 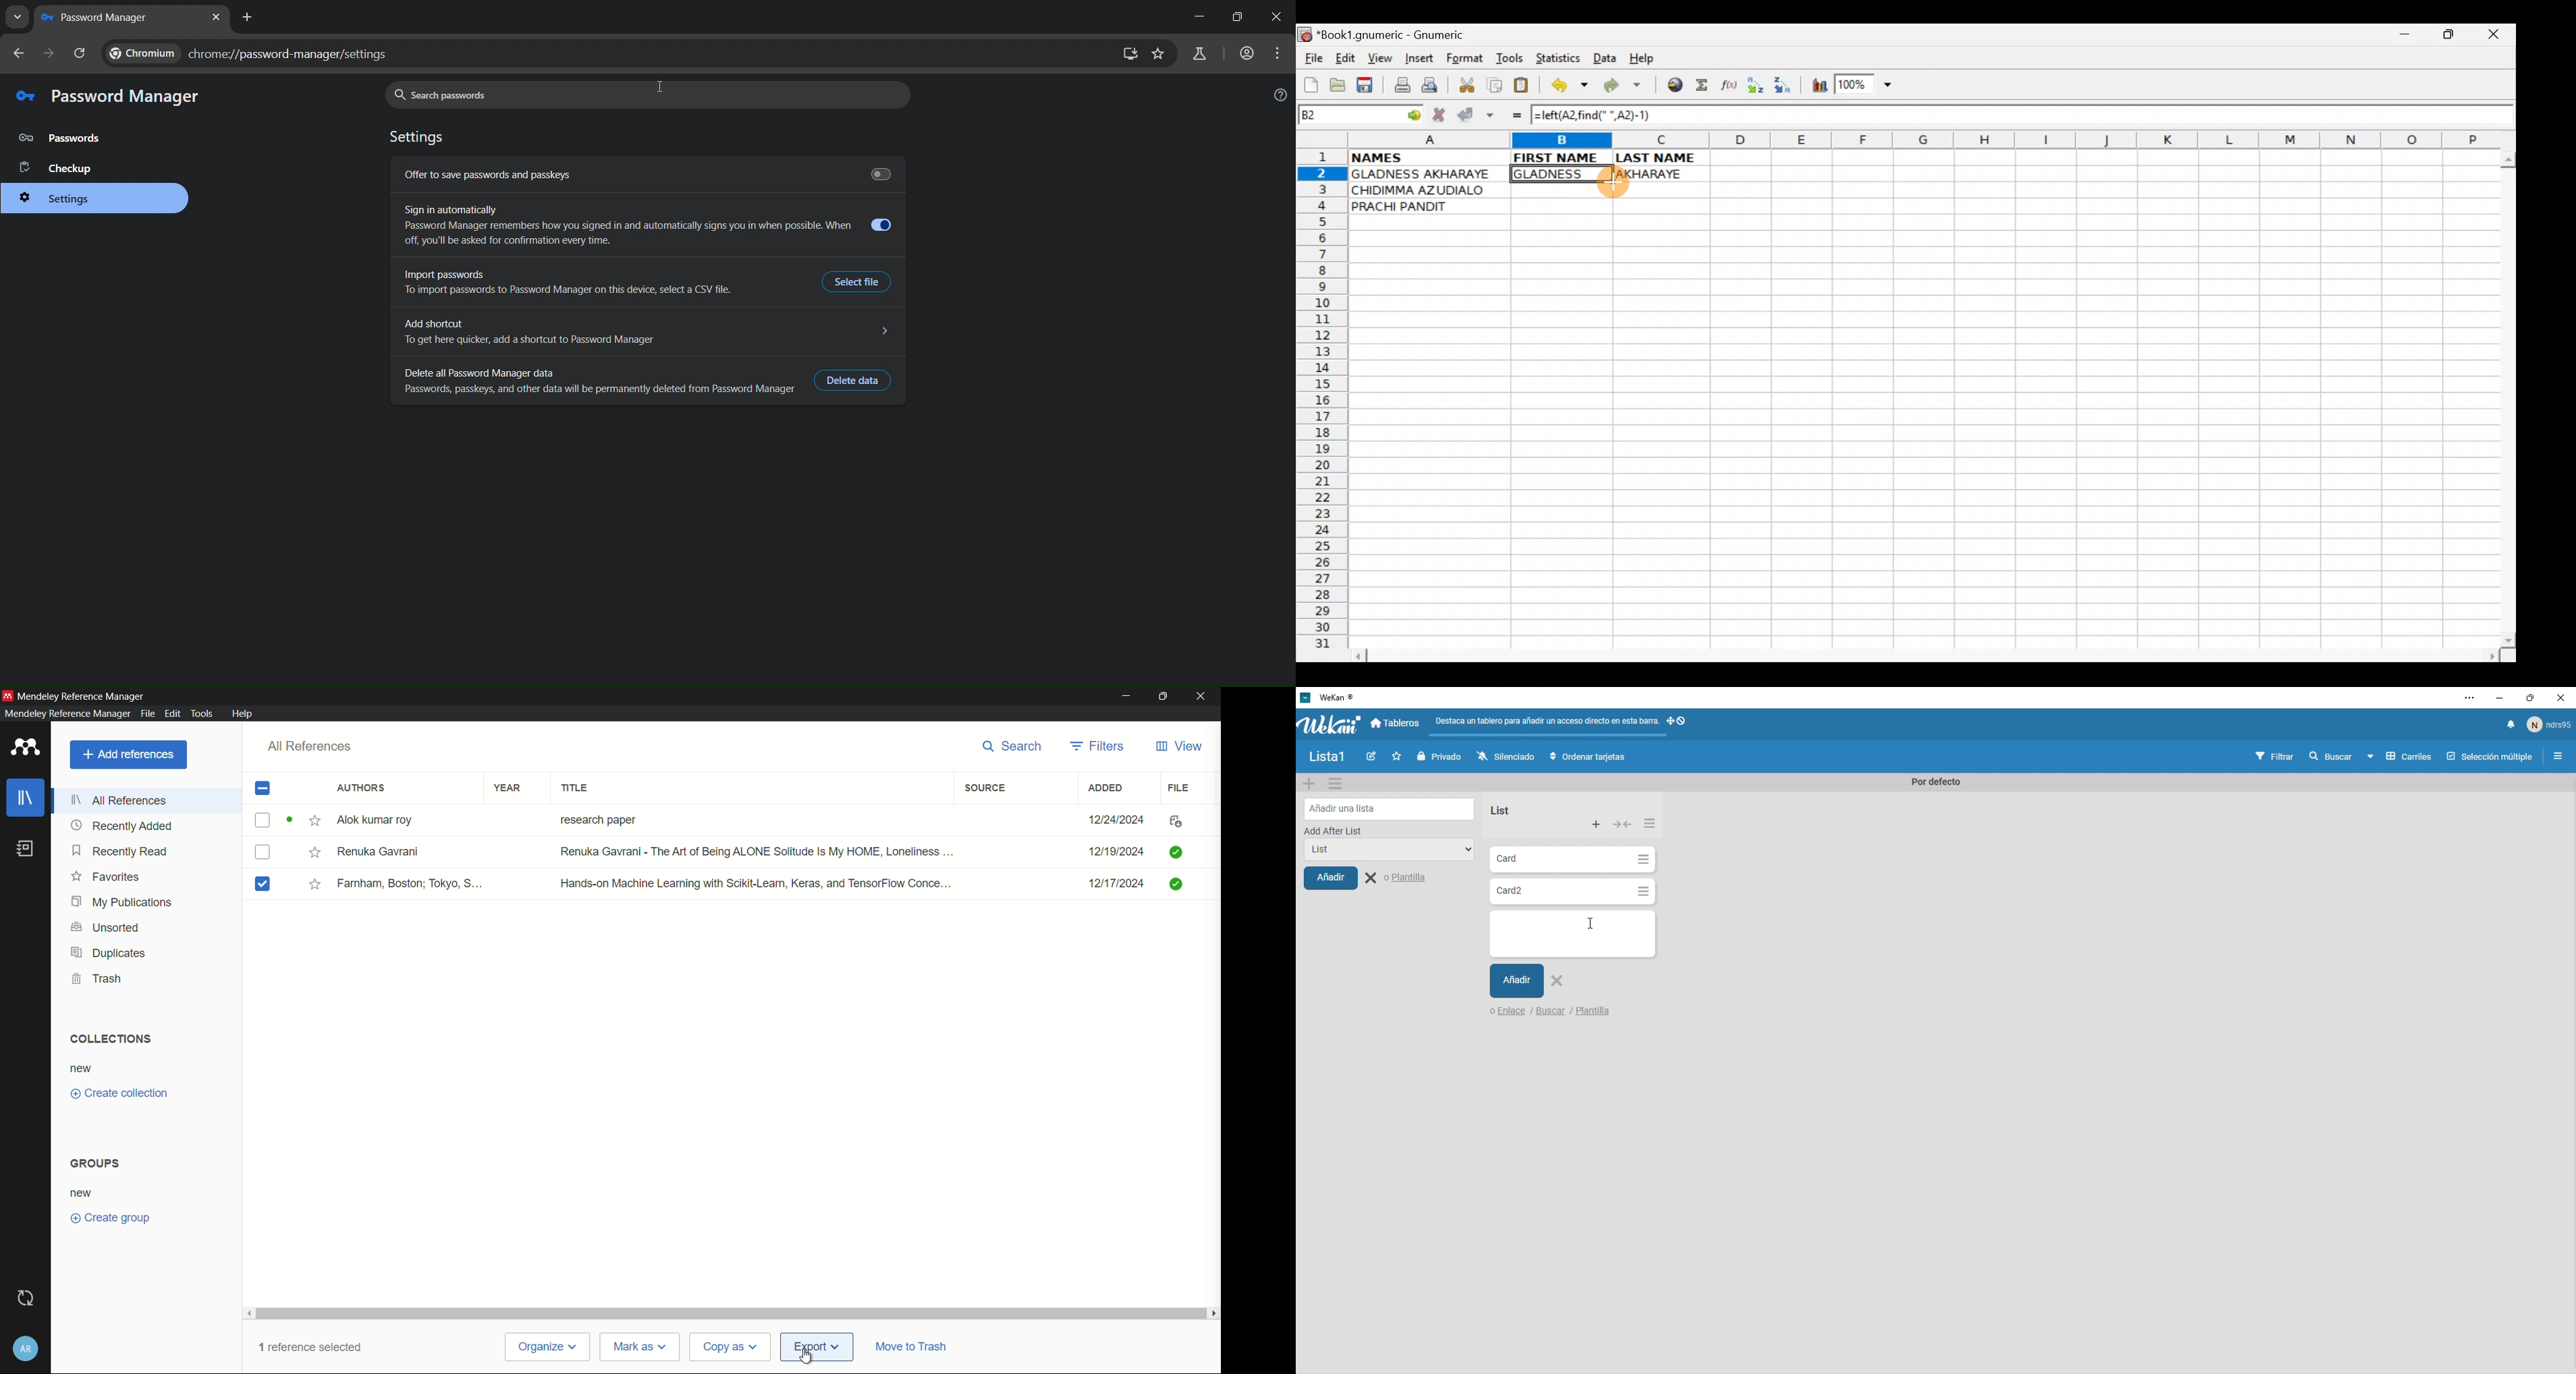 I want to click on 12/17/2024, so click(x=1116, y=884).